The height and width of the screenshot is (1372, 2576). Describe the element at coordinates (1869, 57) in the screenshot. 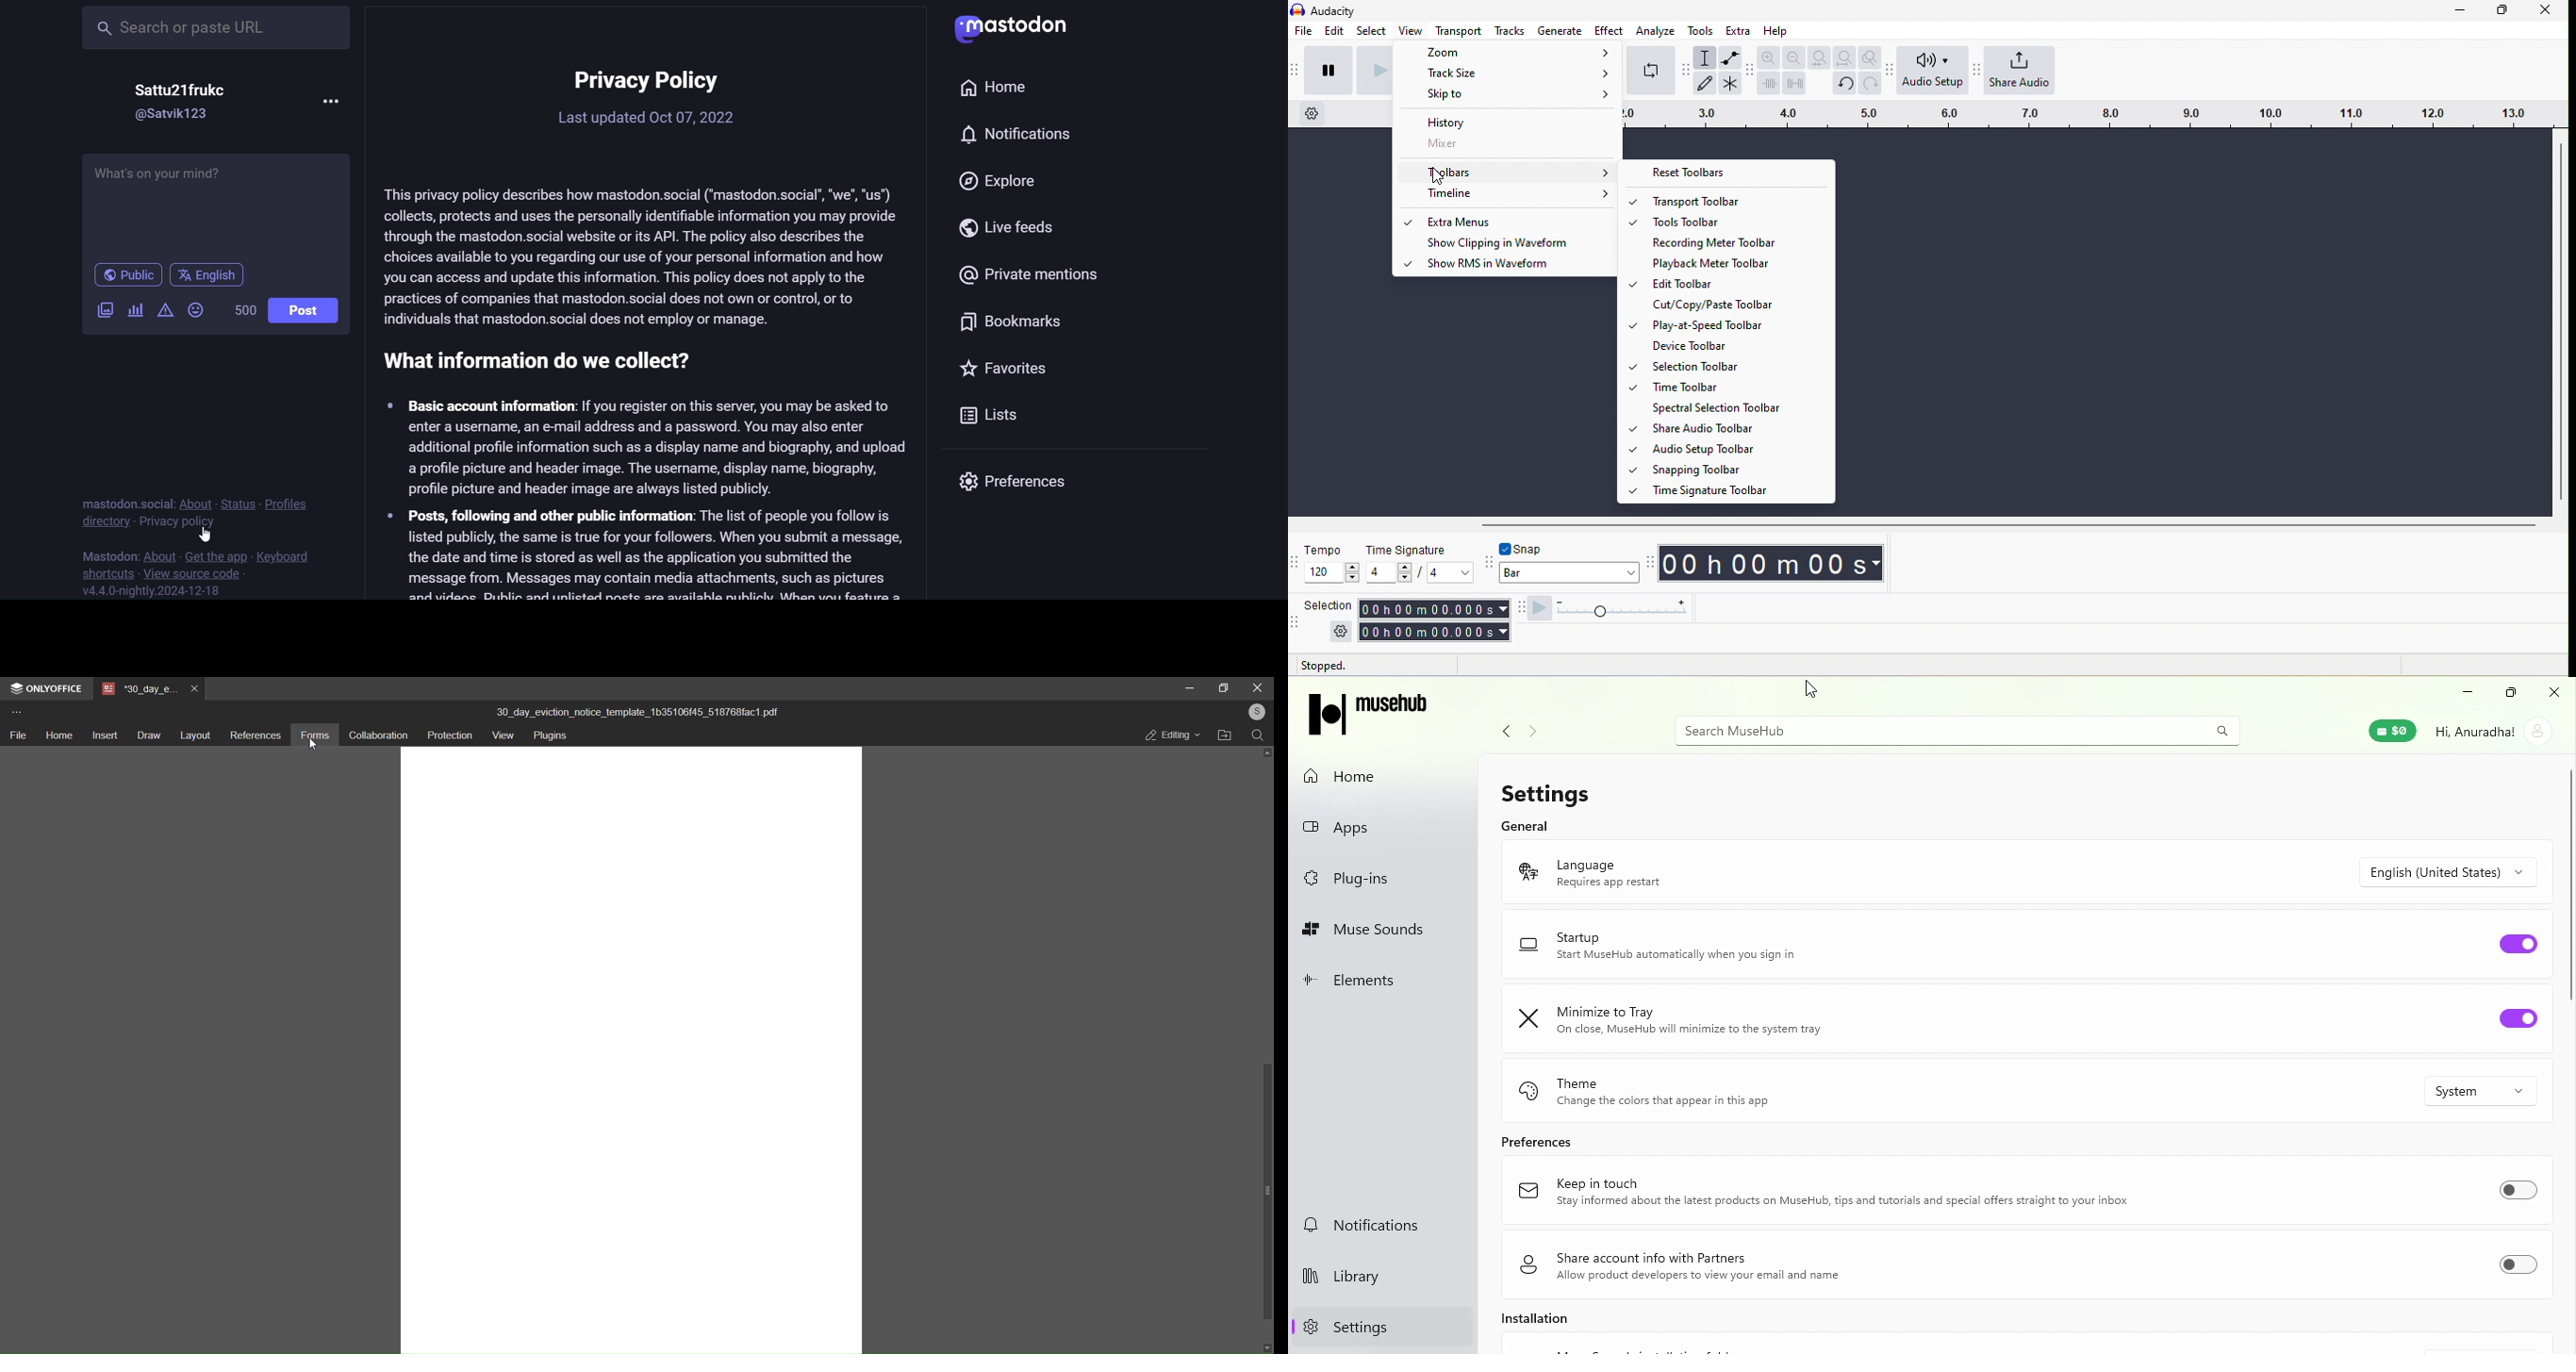

I see `zoom tool` at that location.